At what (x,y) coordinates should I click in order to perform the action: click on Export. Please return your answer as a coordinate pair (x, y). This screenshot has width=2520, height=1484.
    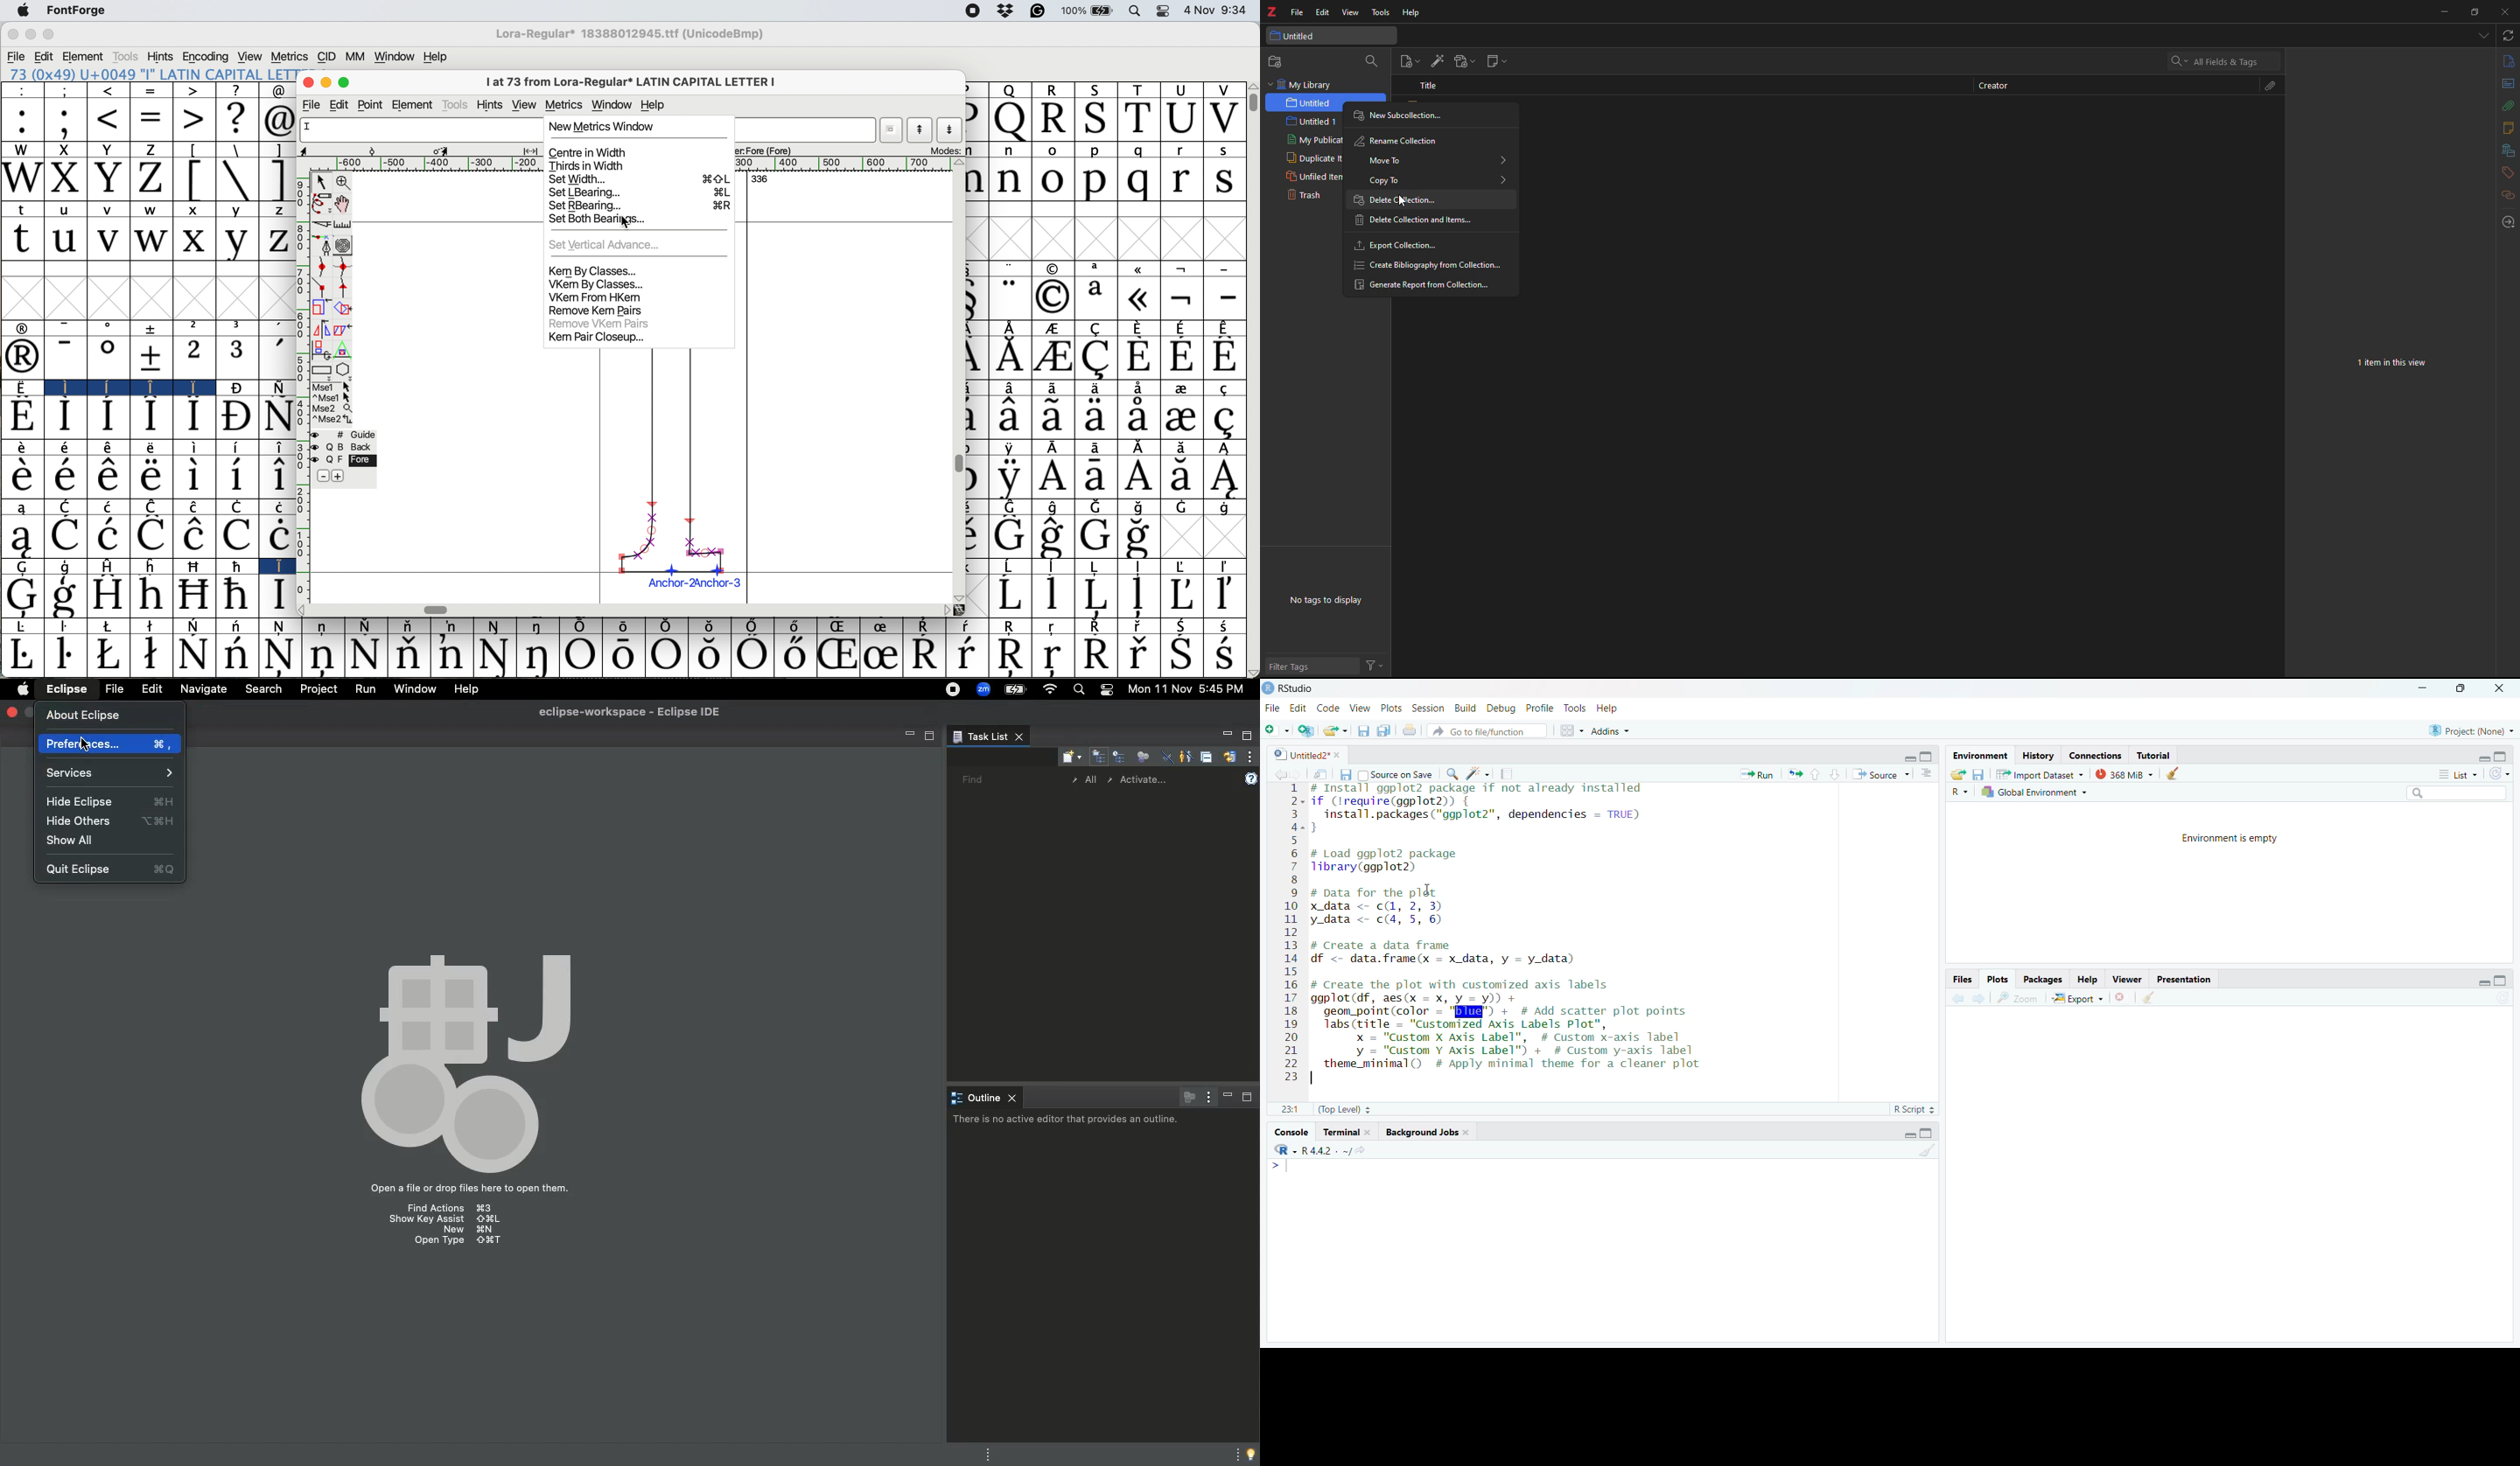
    Looking at the image, I should click on (2080, 1000).